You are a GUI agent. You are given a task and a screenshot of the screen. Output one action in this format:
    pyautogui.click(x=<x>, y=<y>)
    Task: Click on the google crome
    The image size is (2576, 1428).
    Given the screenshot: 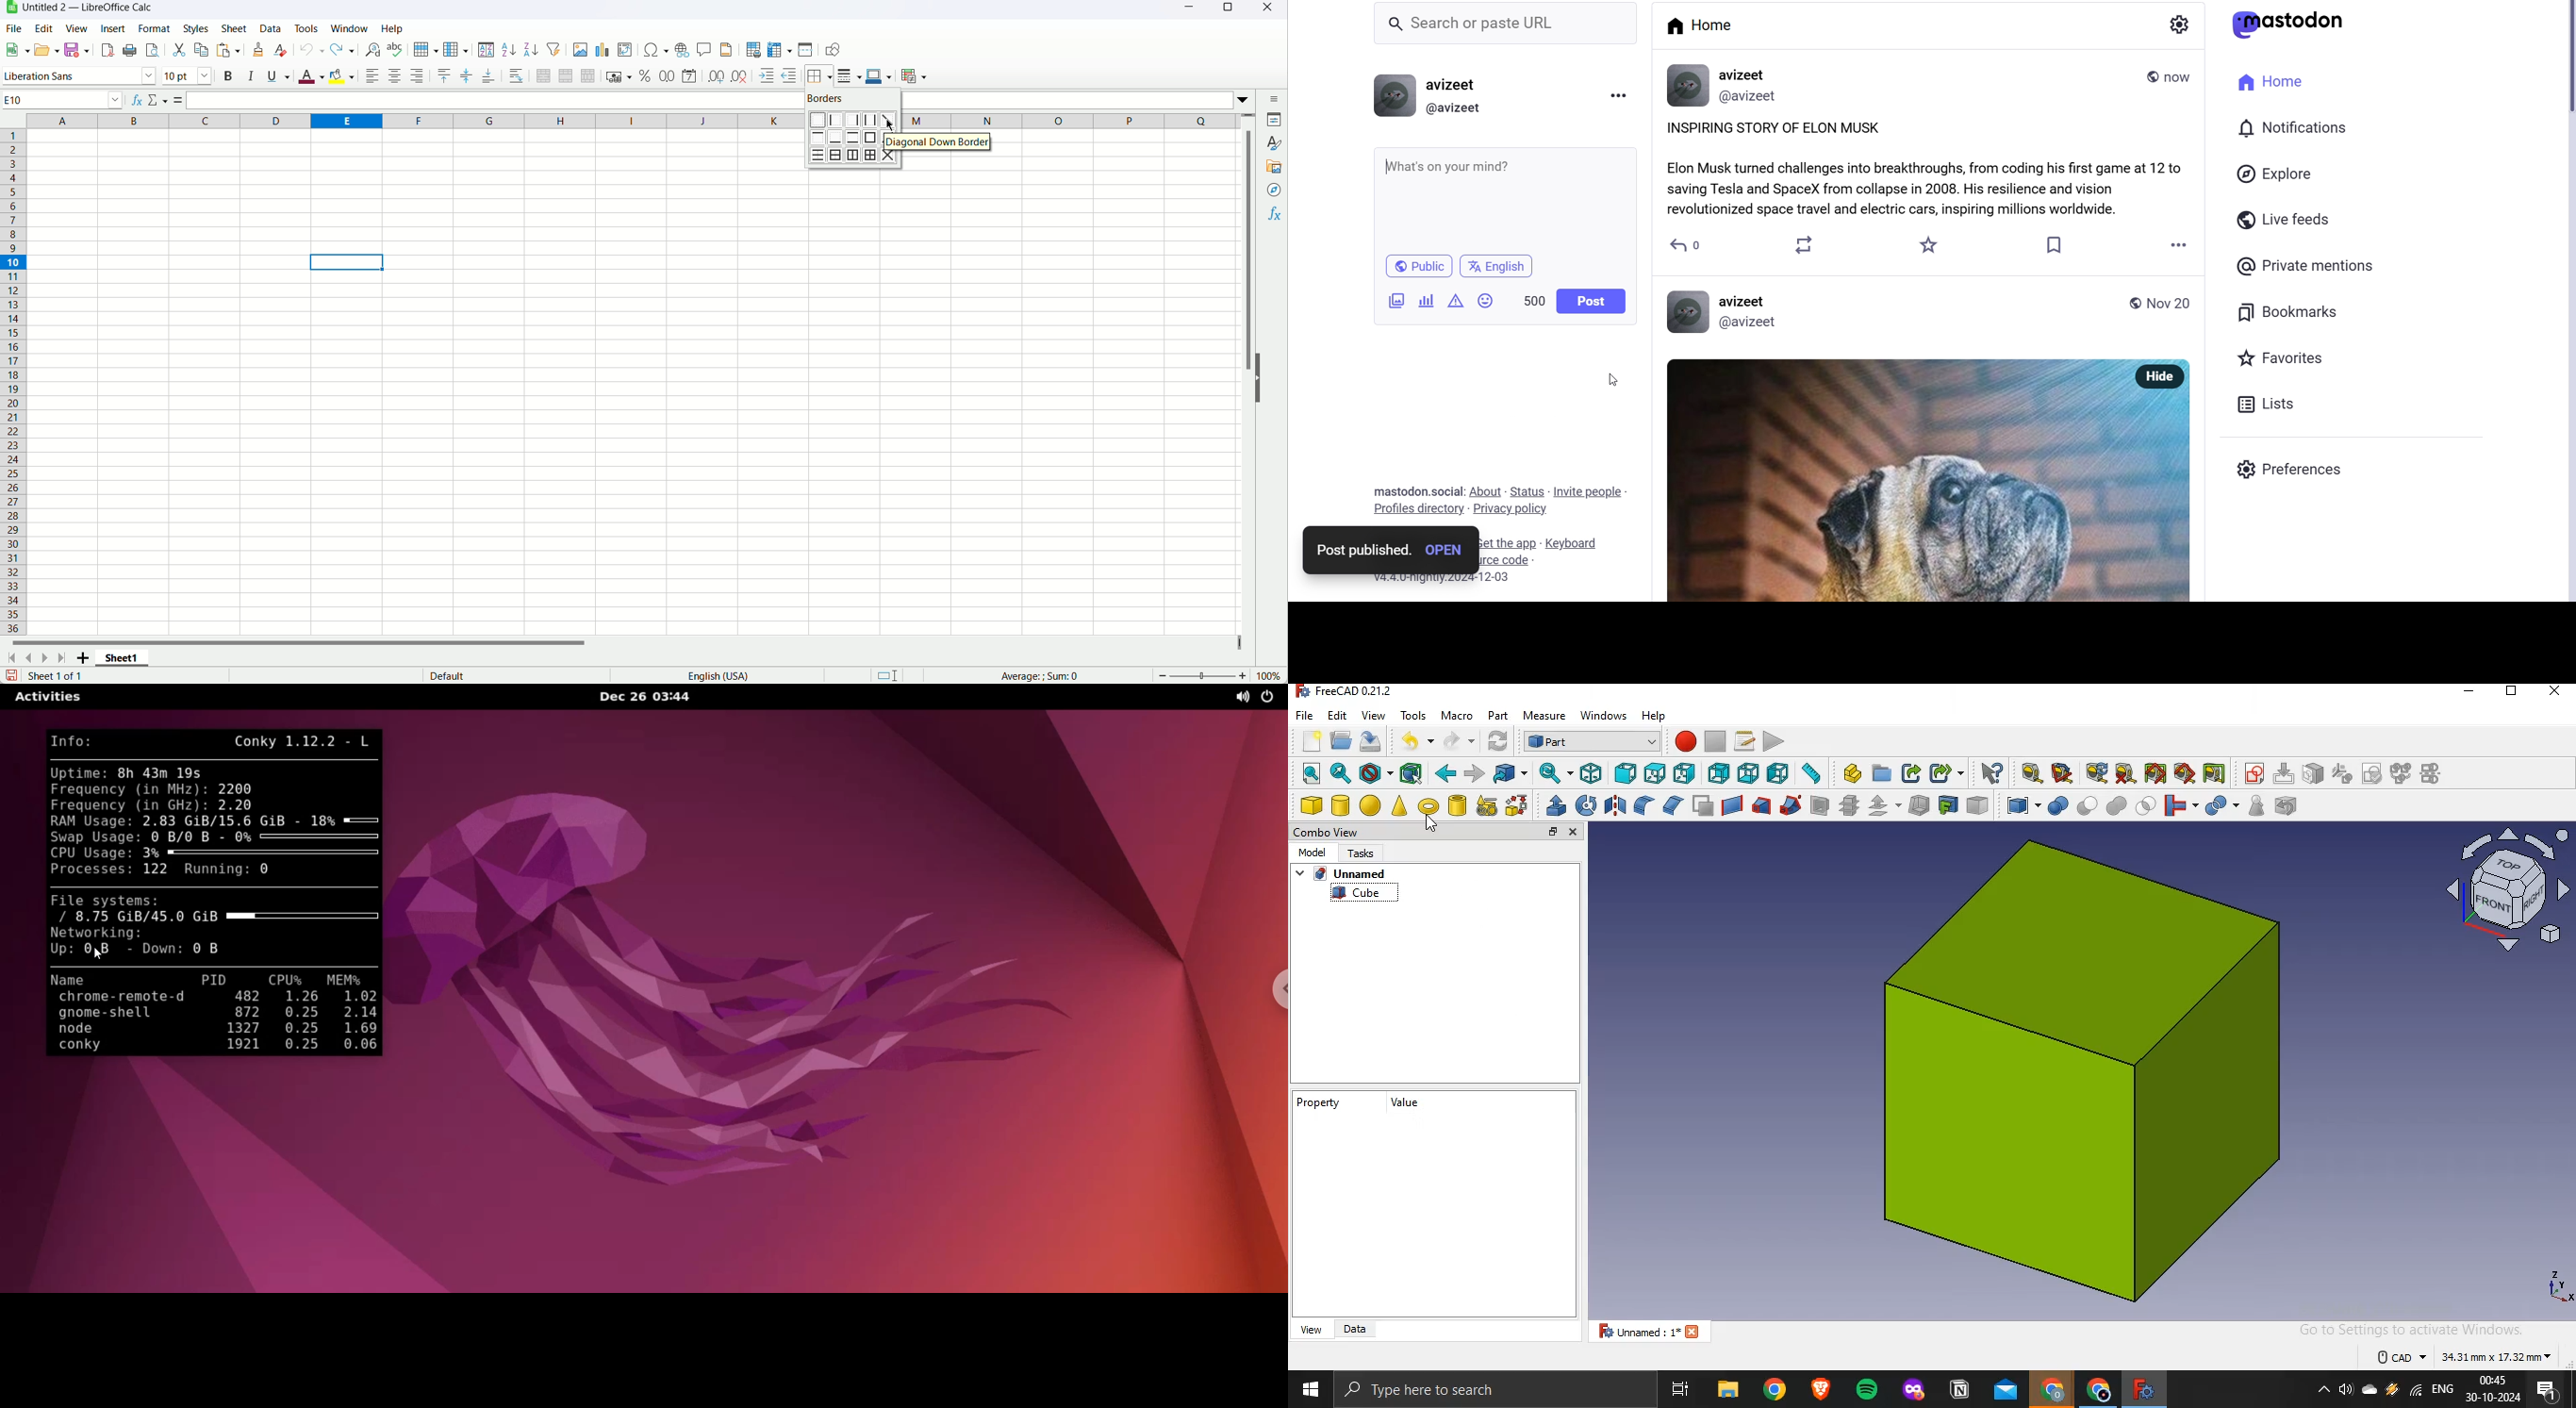 What is the action you would take?
    pyautogui.click(x=2051, y=1389)
    